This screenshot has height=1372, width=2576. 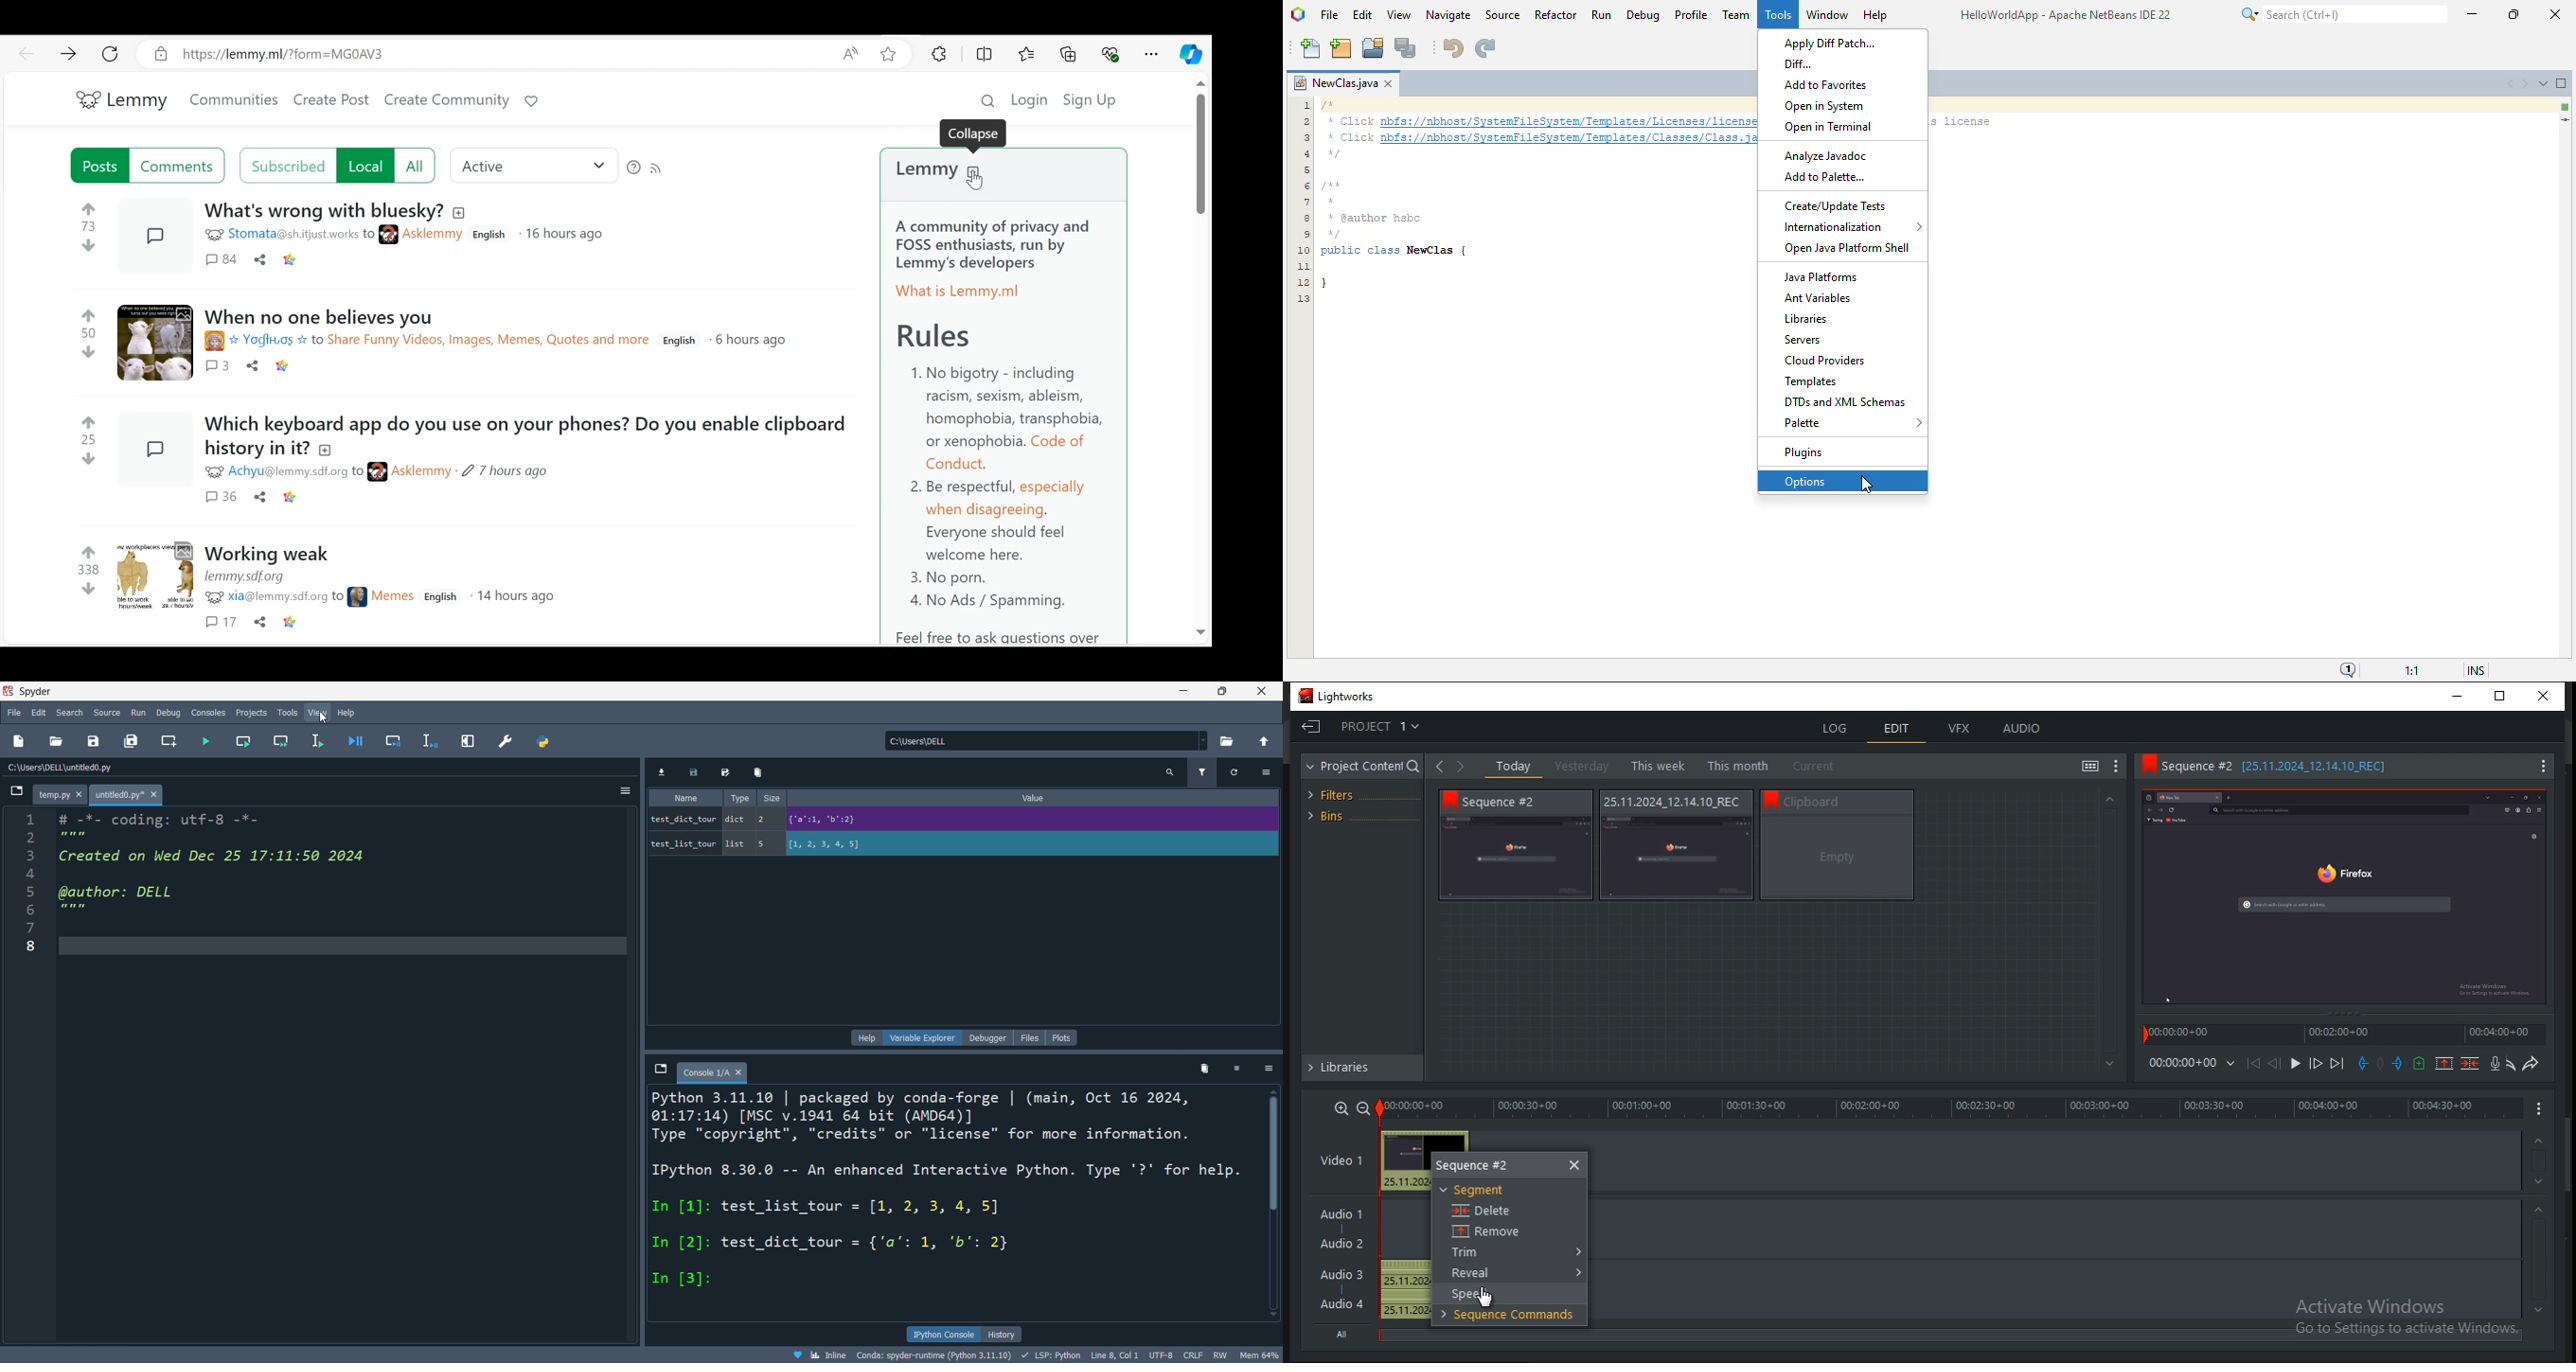 I want to click on yesterday, so click(x=1581, y=766).